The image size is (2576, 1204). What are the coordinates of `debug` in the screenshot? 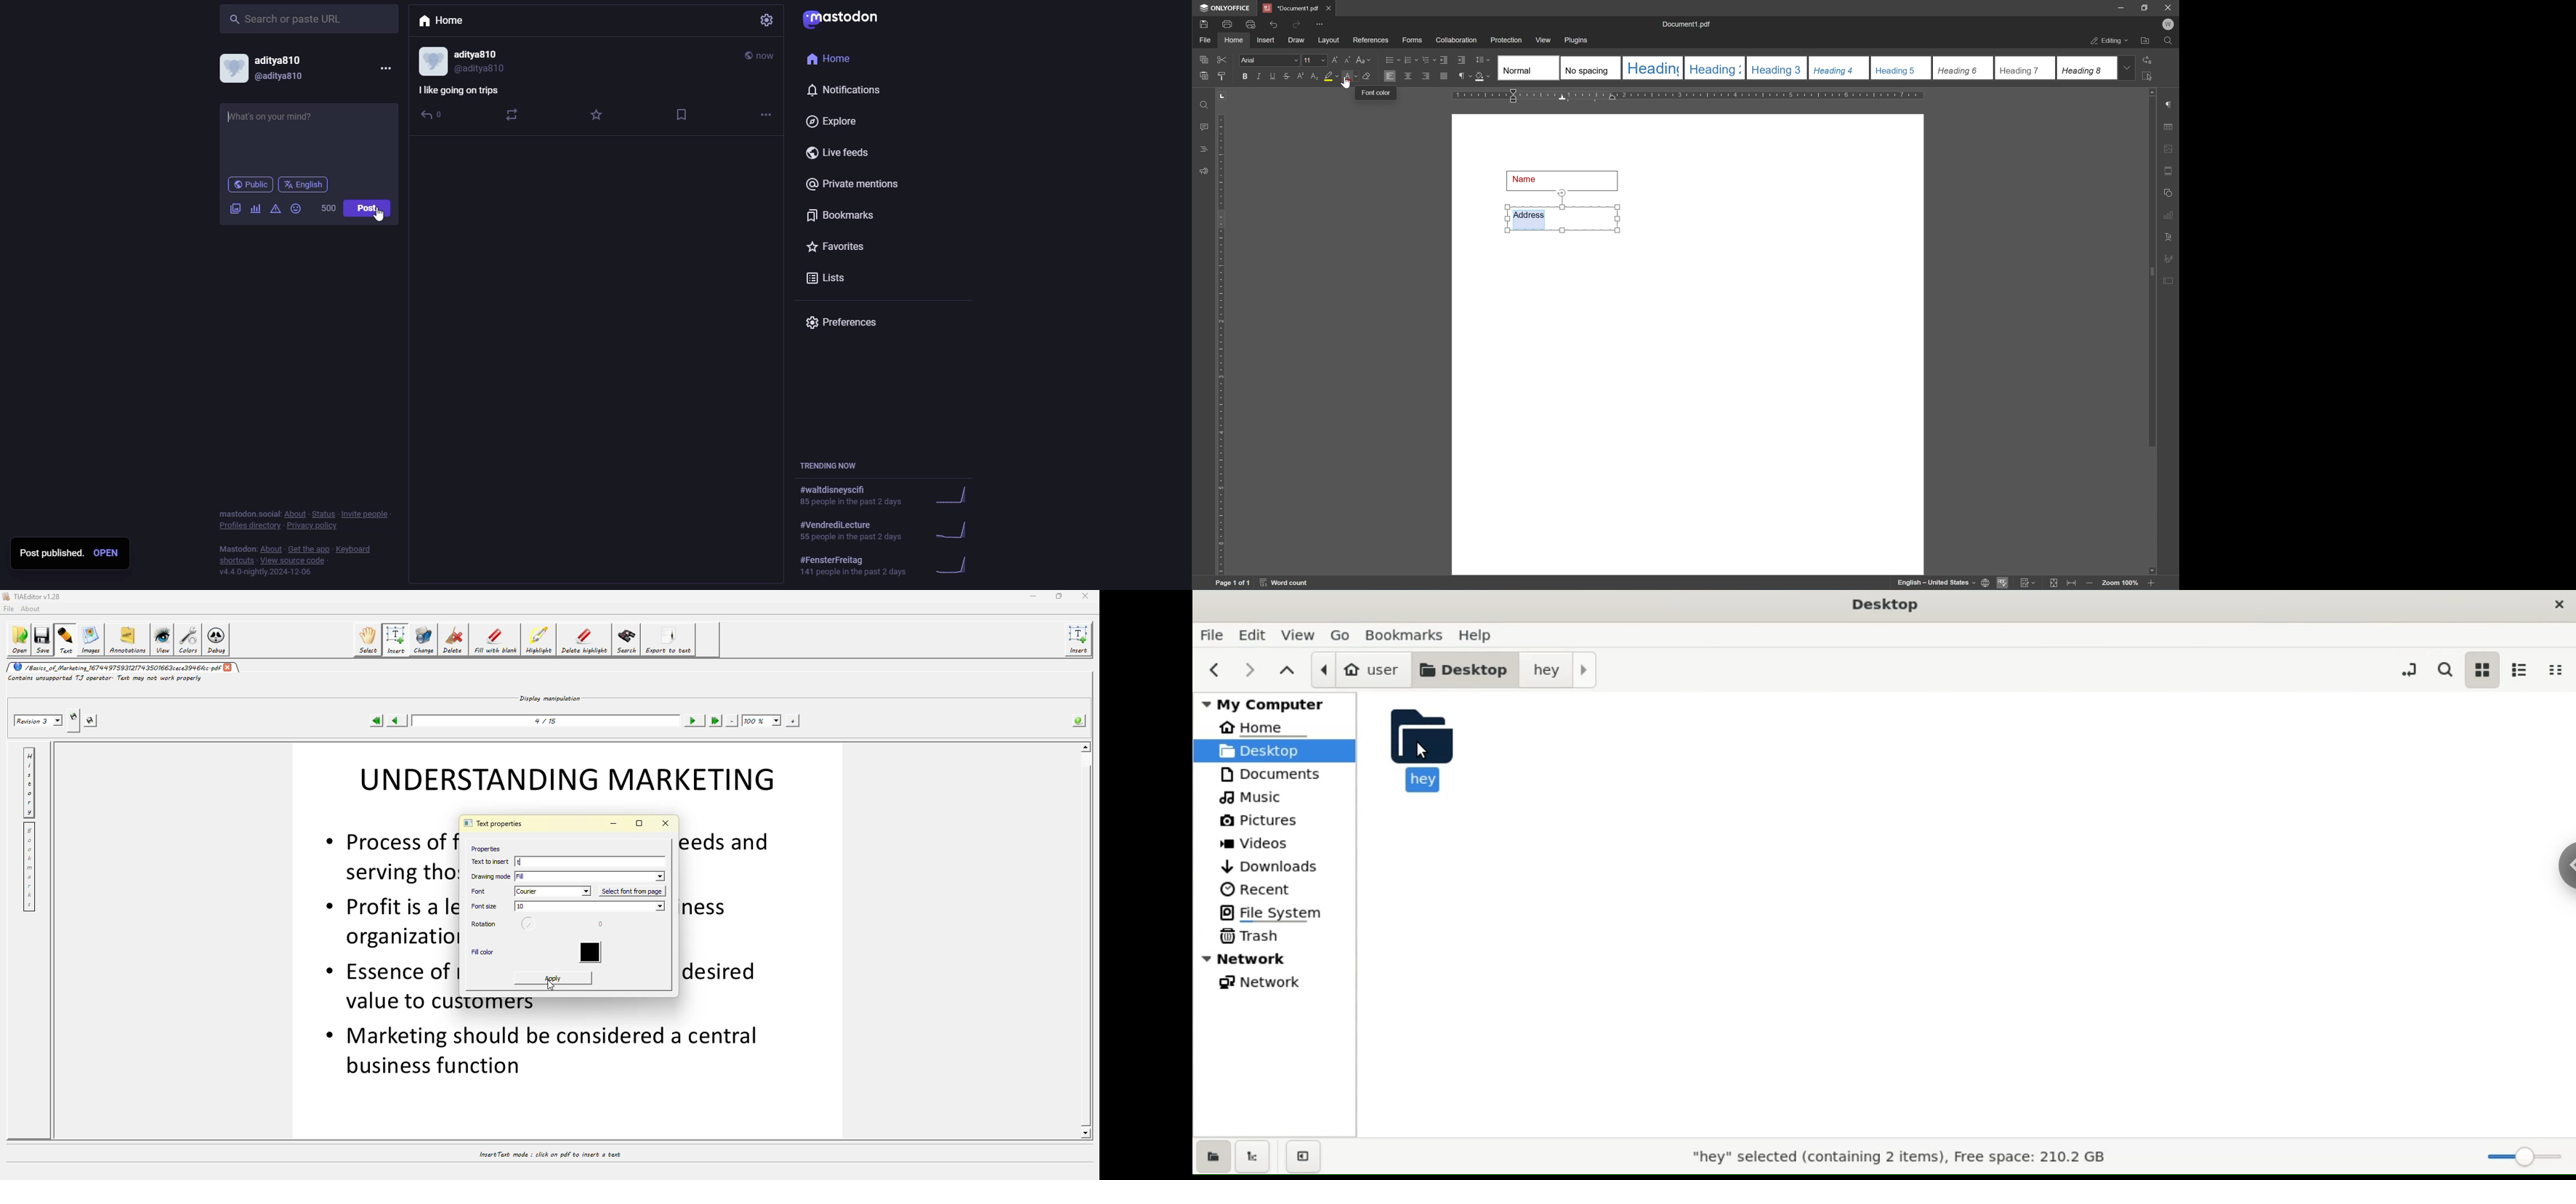 It's located at (218, 639).